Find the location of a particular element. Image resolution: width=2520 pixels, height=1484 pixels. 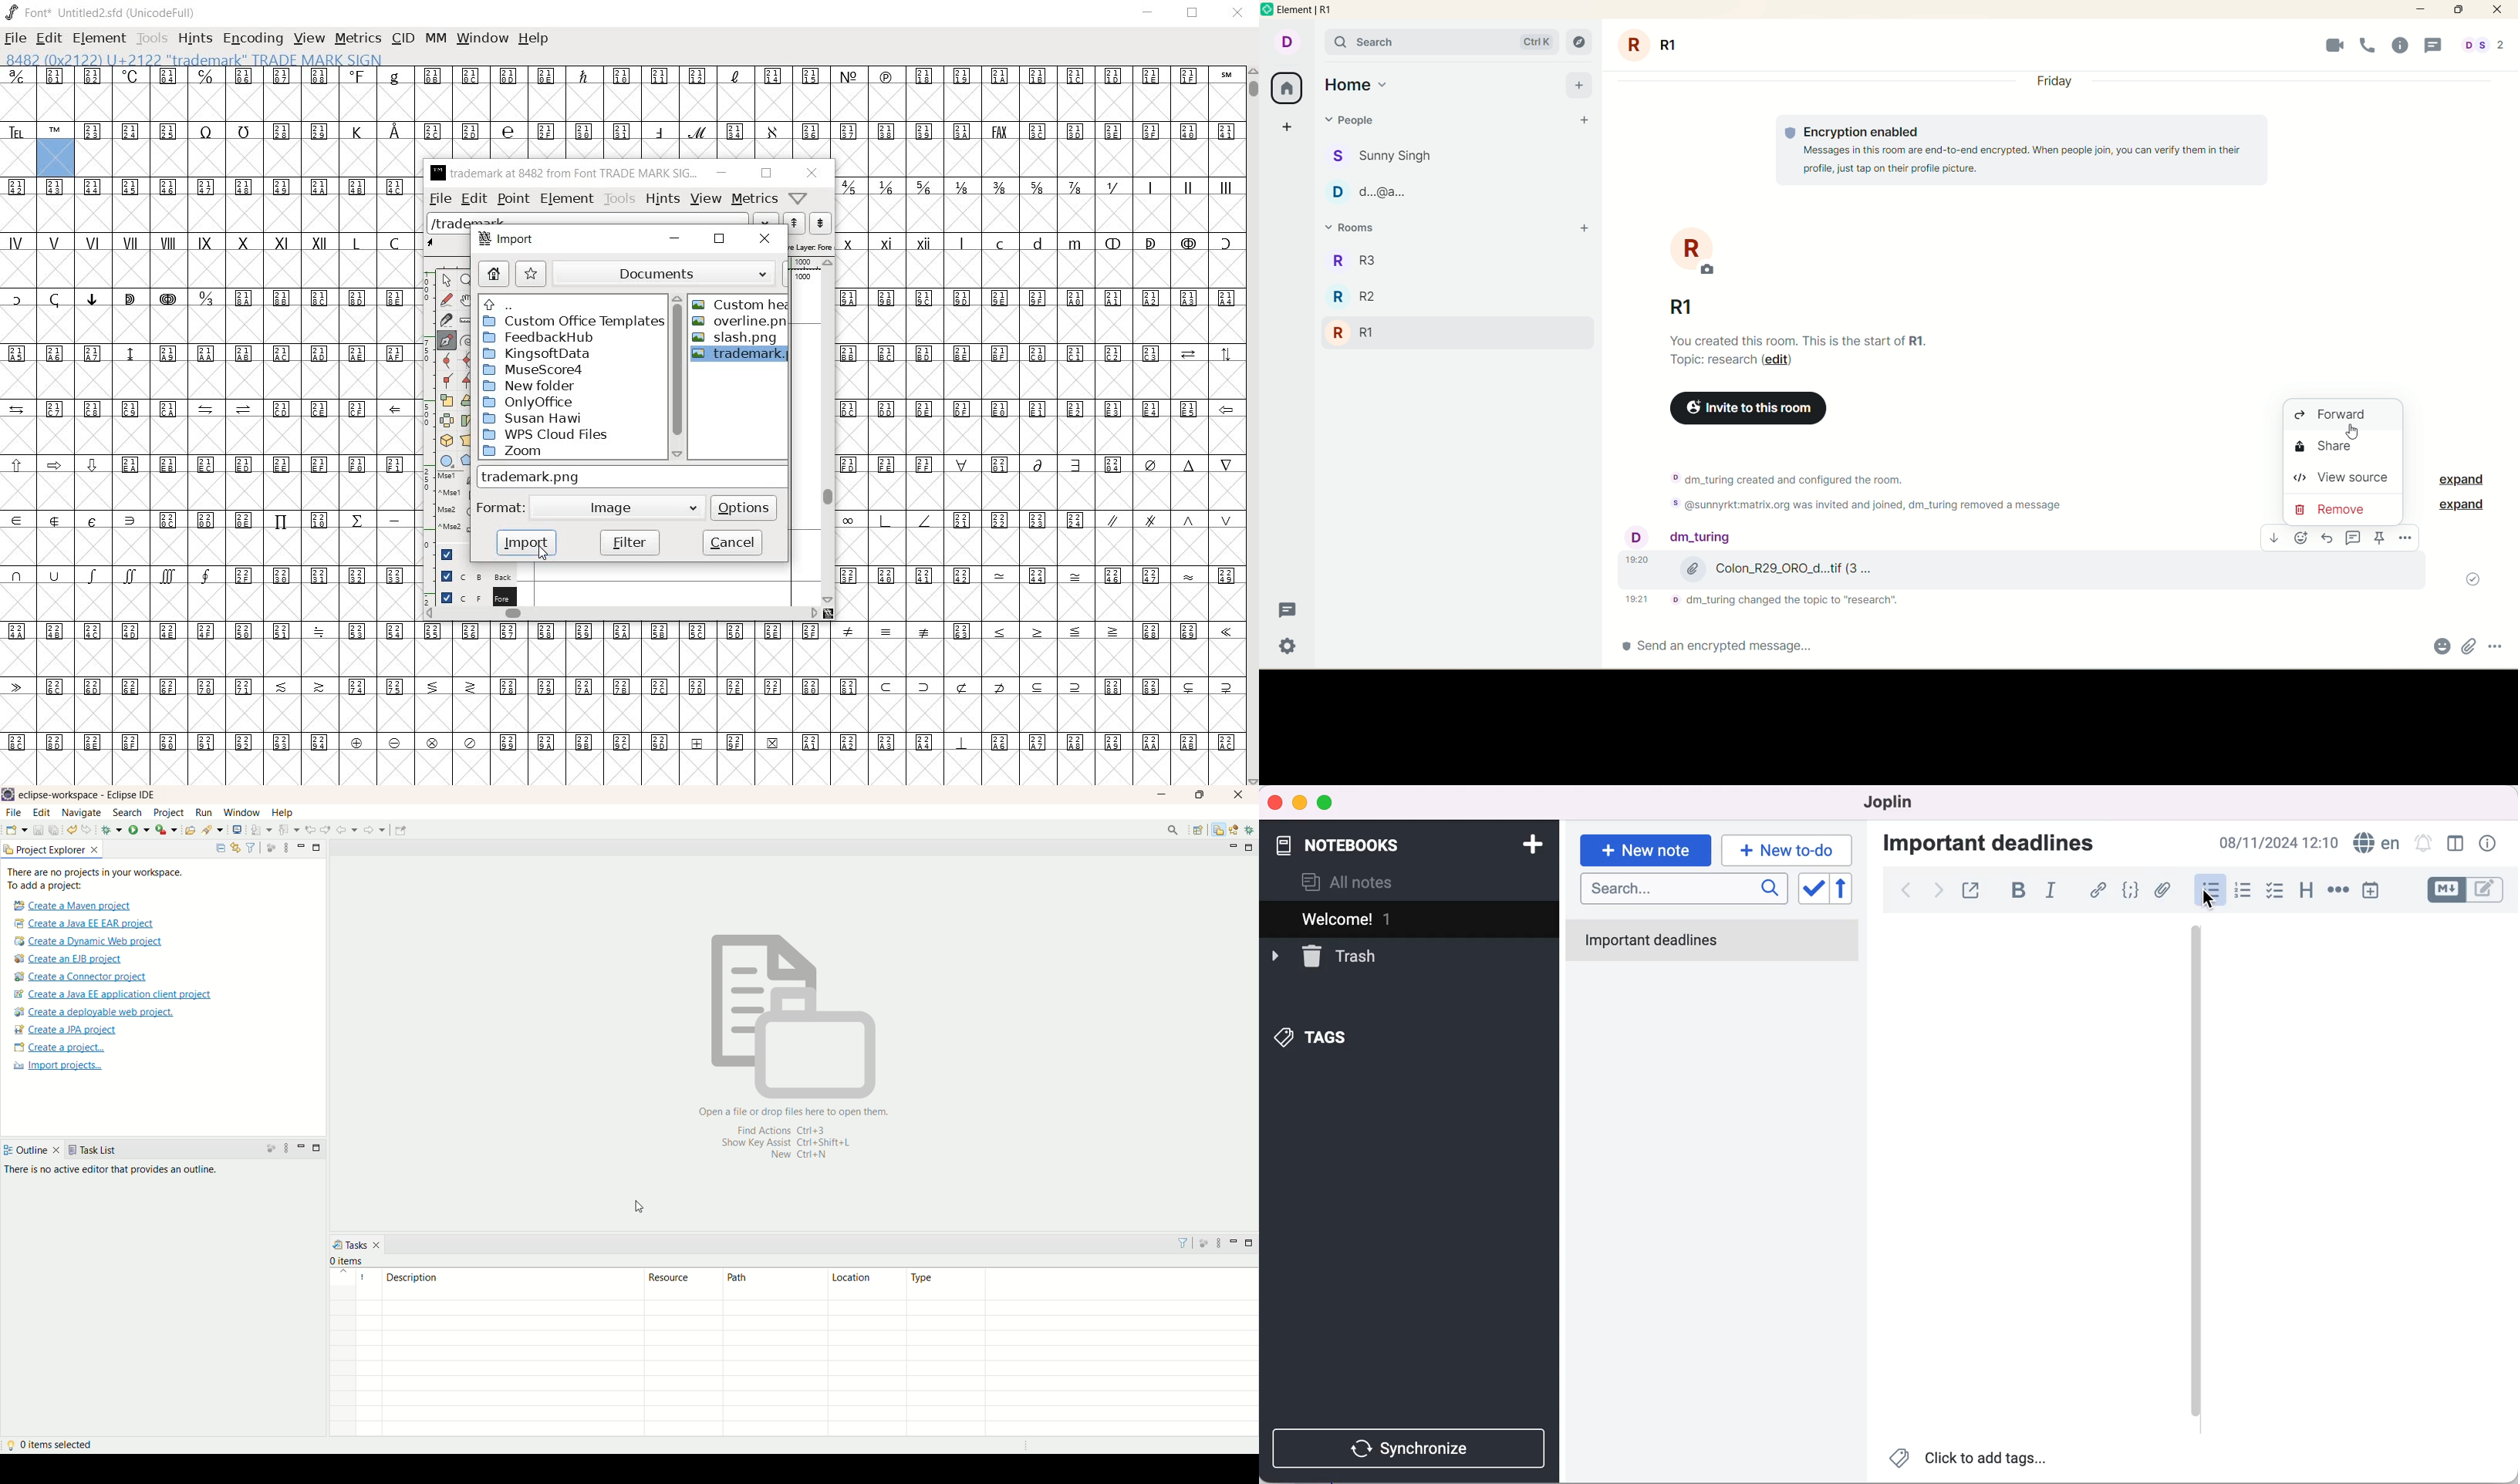

symbols is located at coordinates (621, 113).